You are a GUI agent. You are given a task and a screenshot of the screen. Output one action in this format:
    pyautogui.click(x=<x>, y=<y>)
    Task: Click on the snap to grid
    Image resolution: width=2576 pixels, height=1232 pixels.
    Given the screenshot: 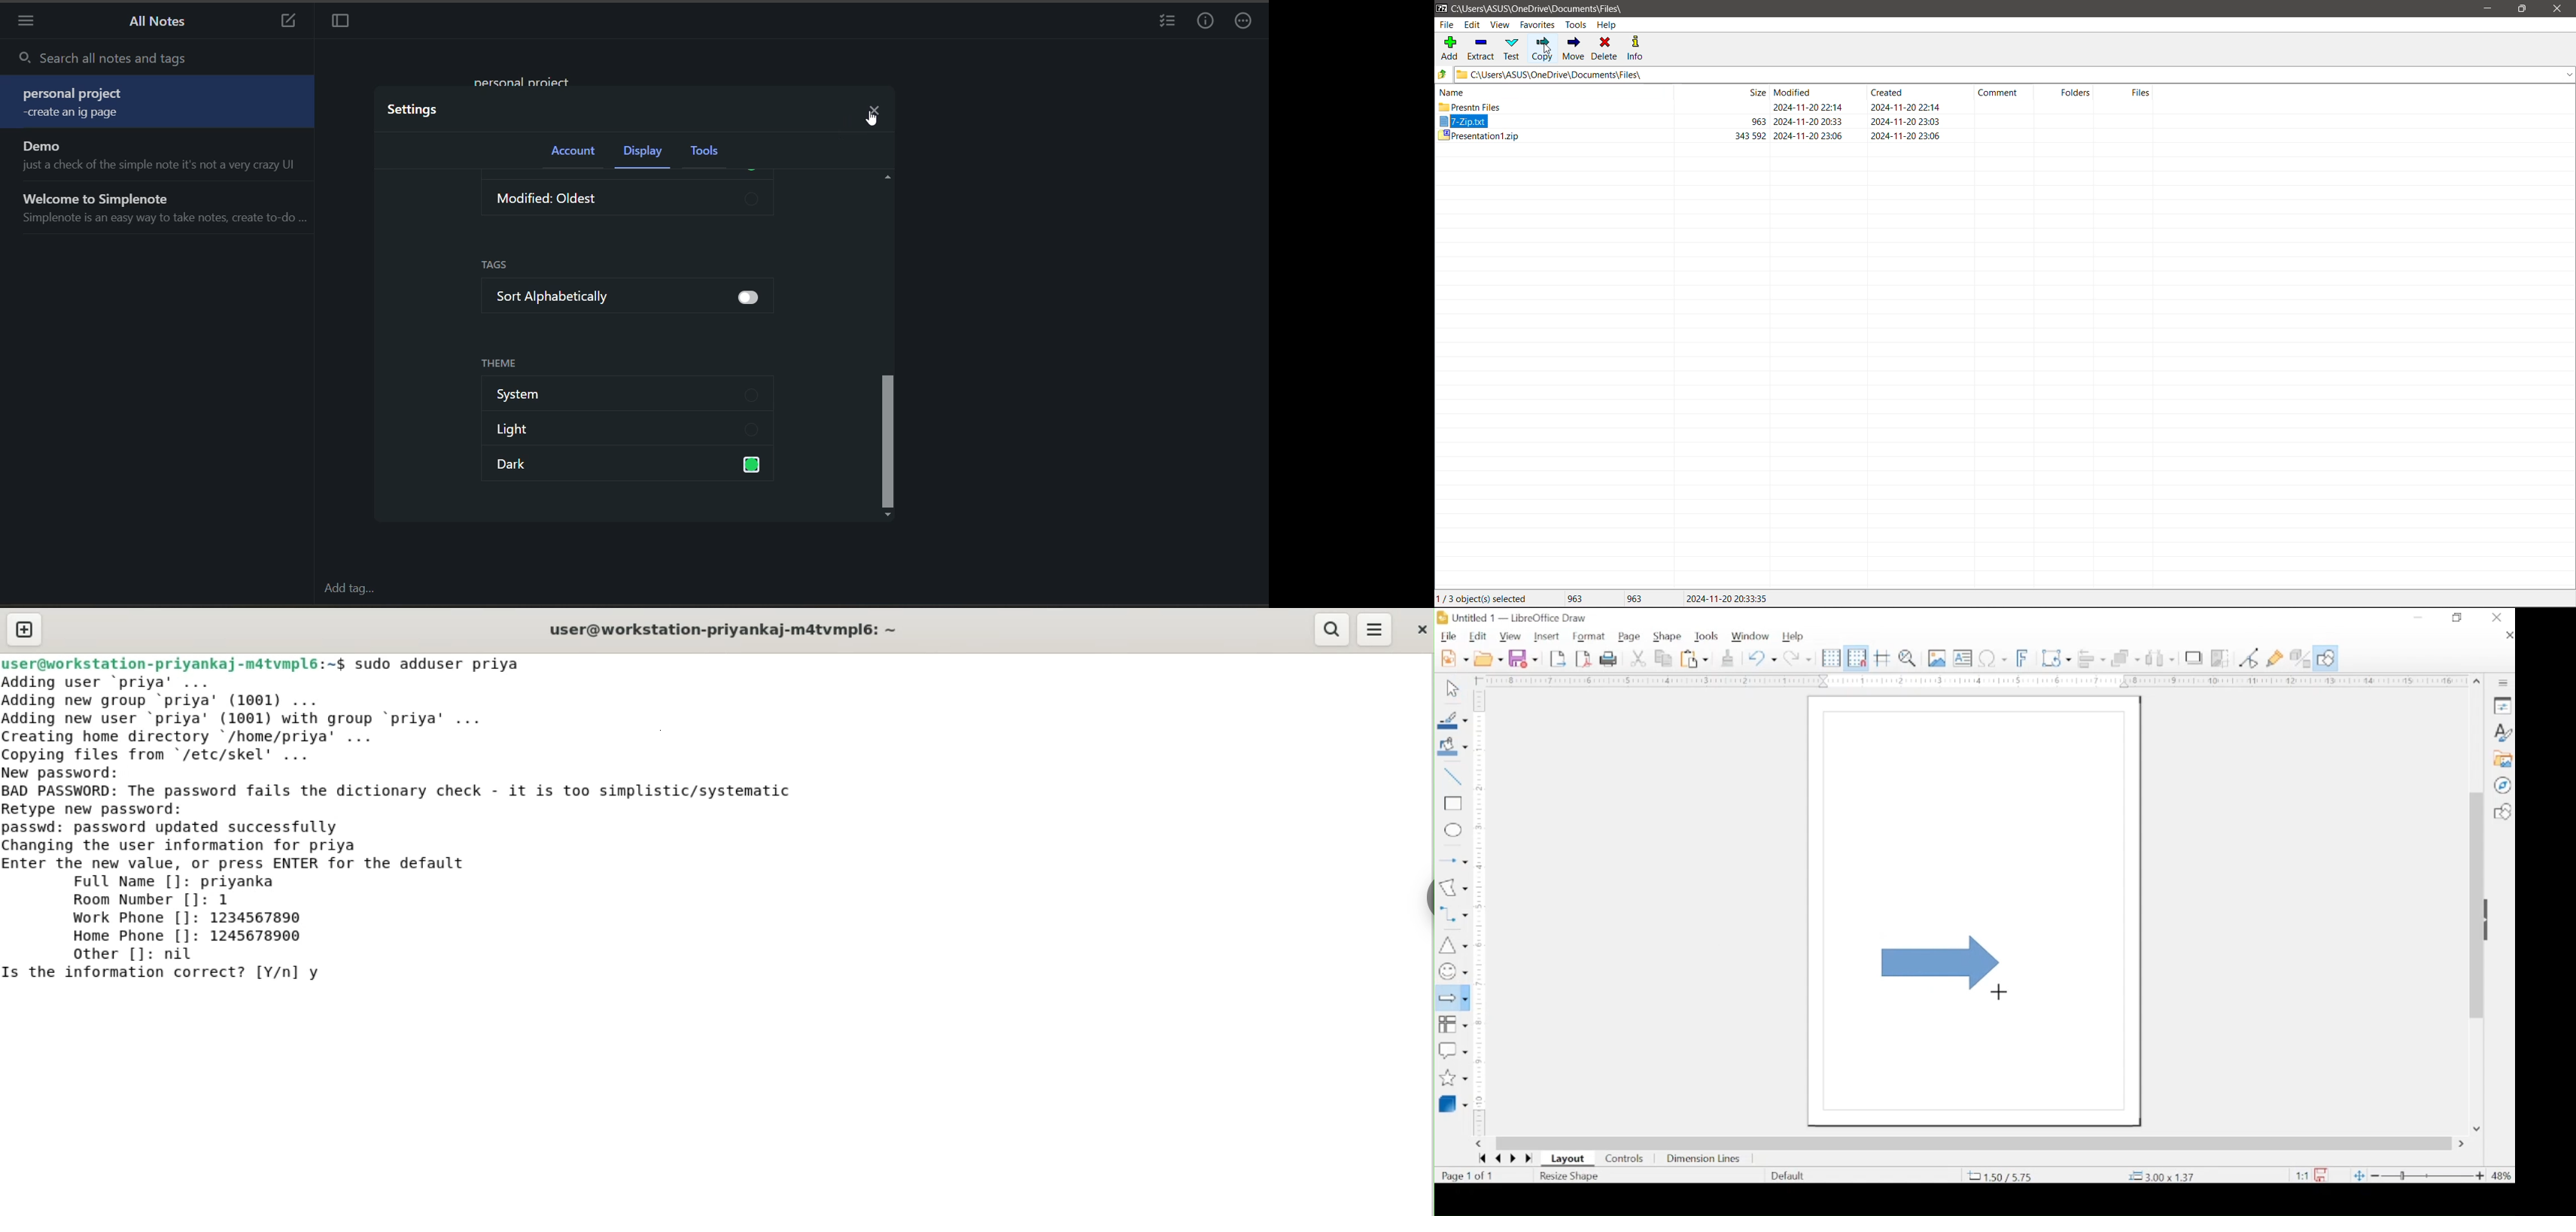 What is the action you would take?
    pyautogui.click(x=1857, y=658)
    